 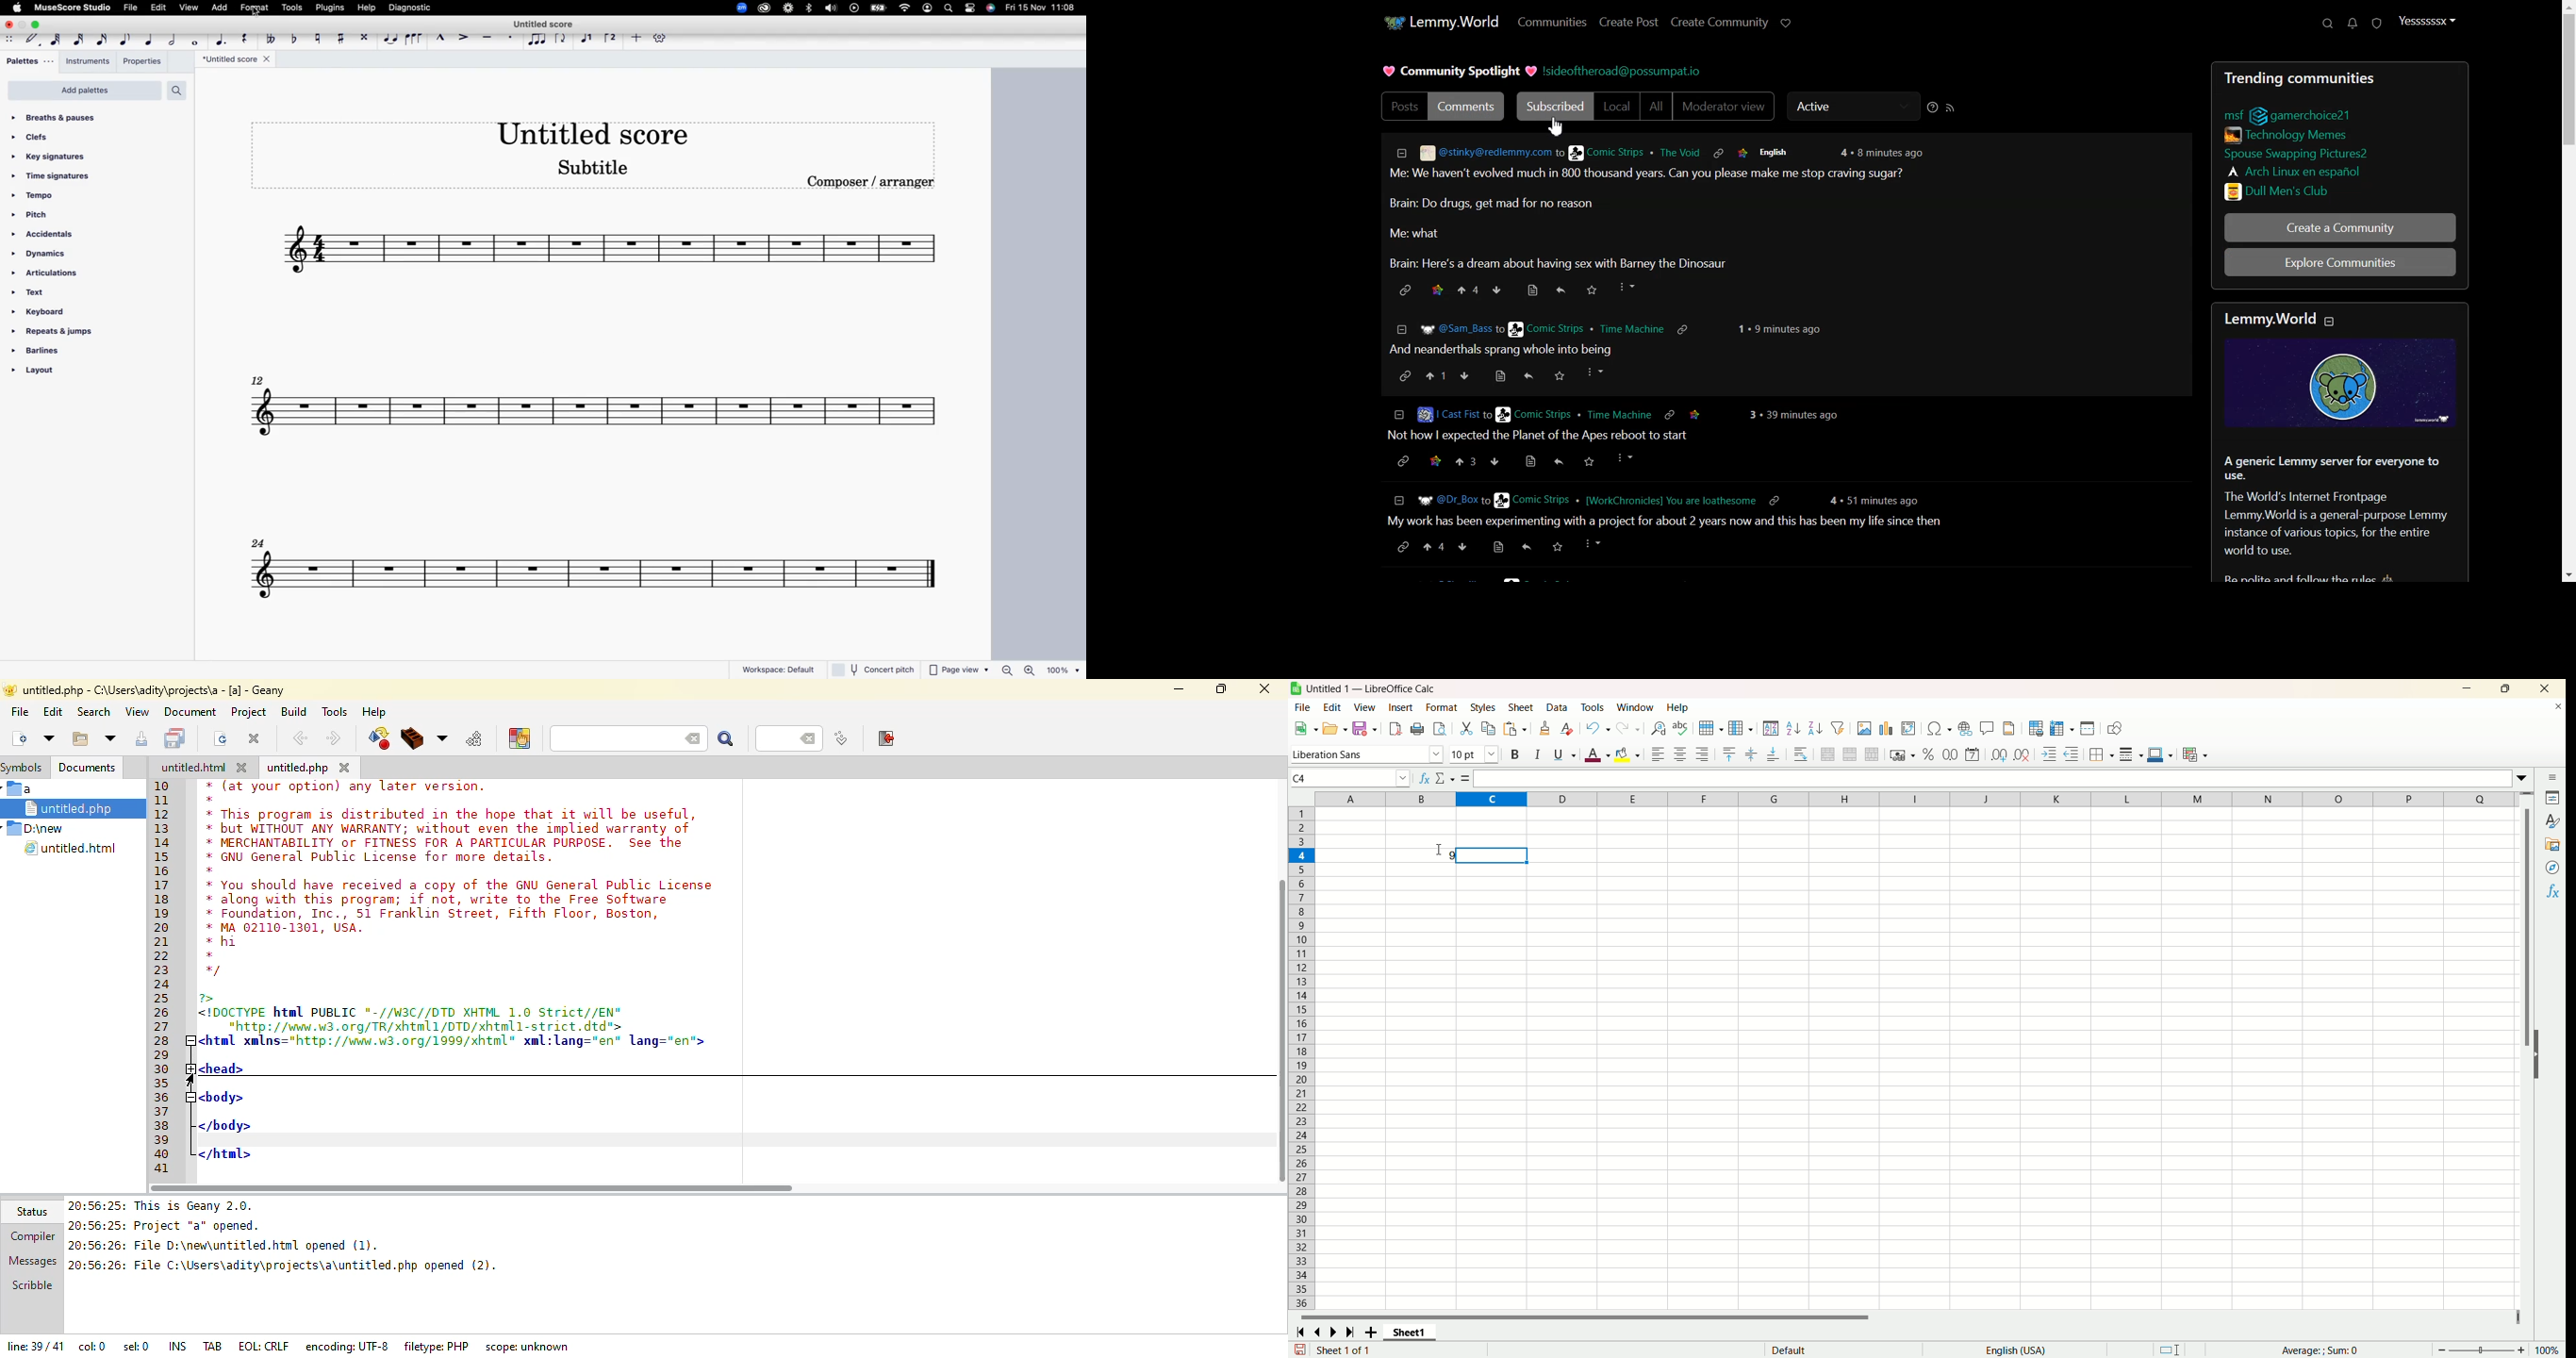 What do you see at coordinates (171, 39) in the screenshot?
I see `half note` at bounding box center [171, 39].